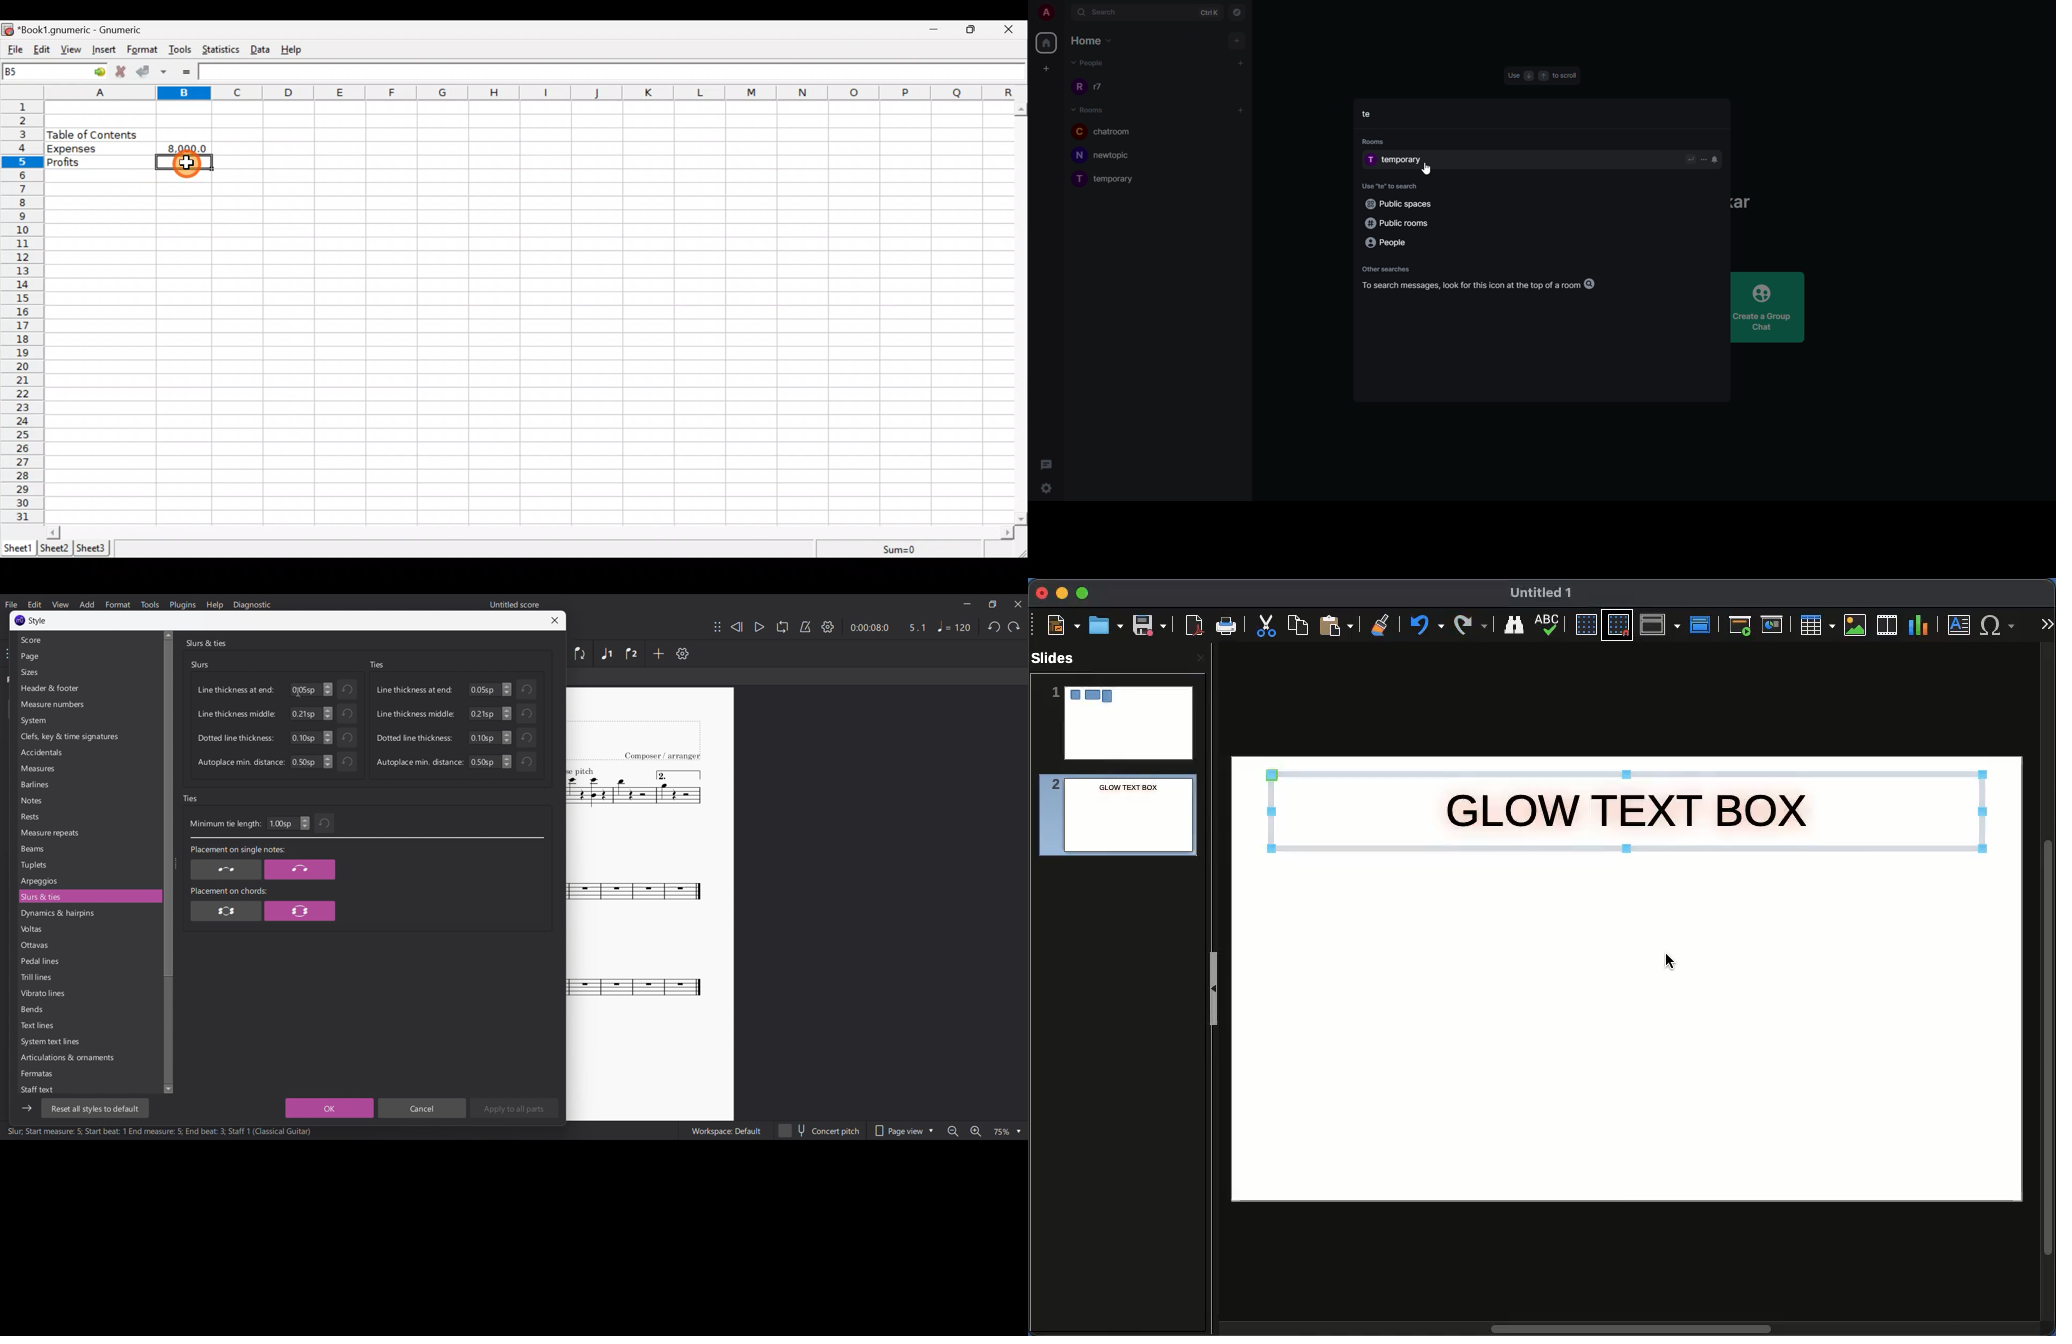  Describe the element at coordinates (659, 653) in the screenshot. I see `Add` at that location.